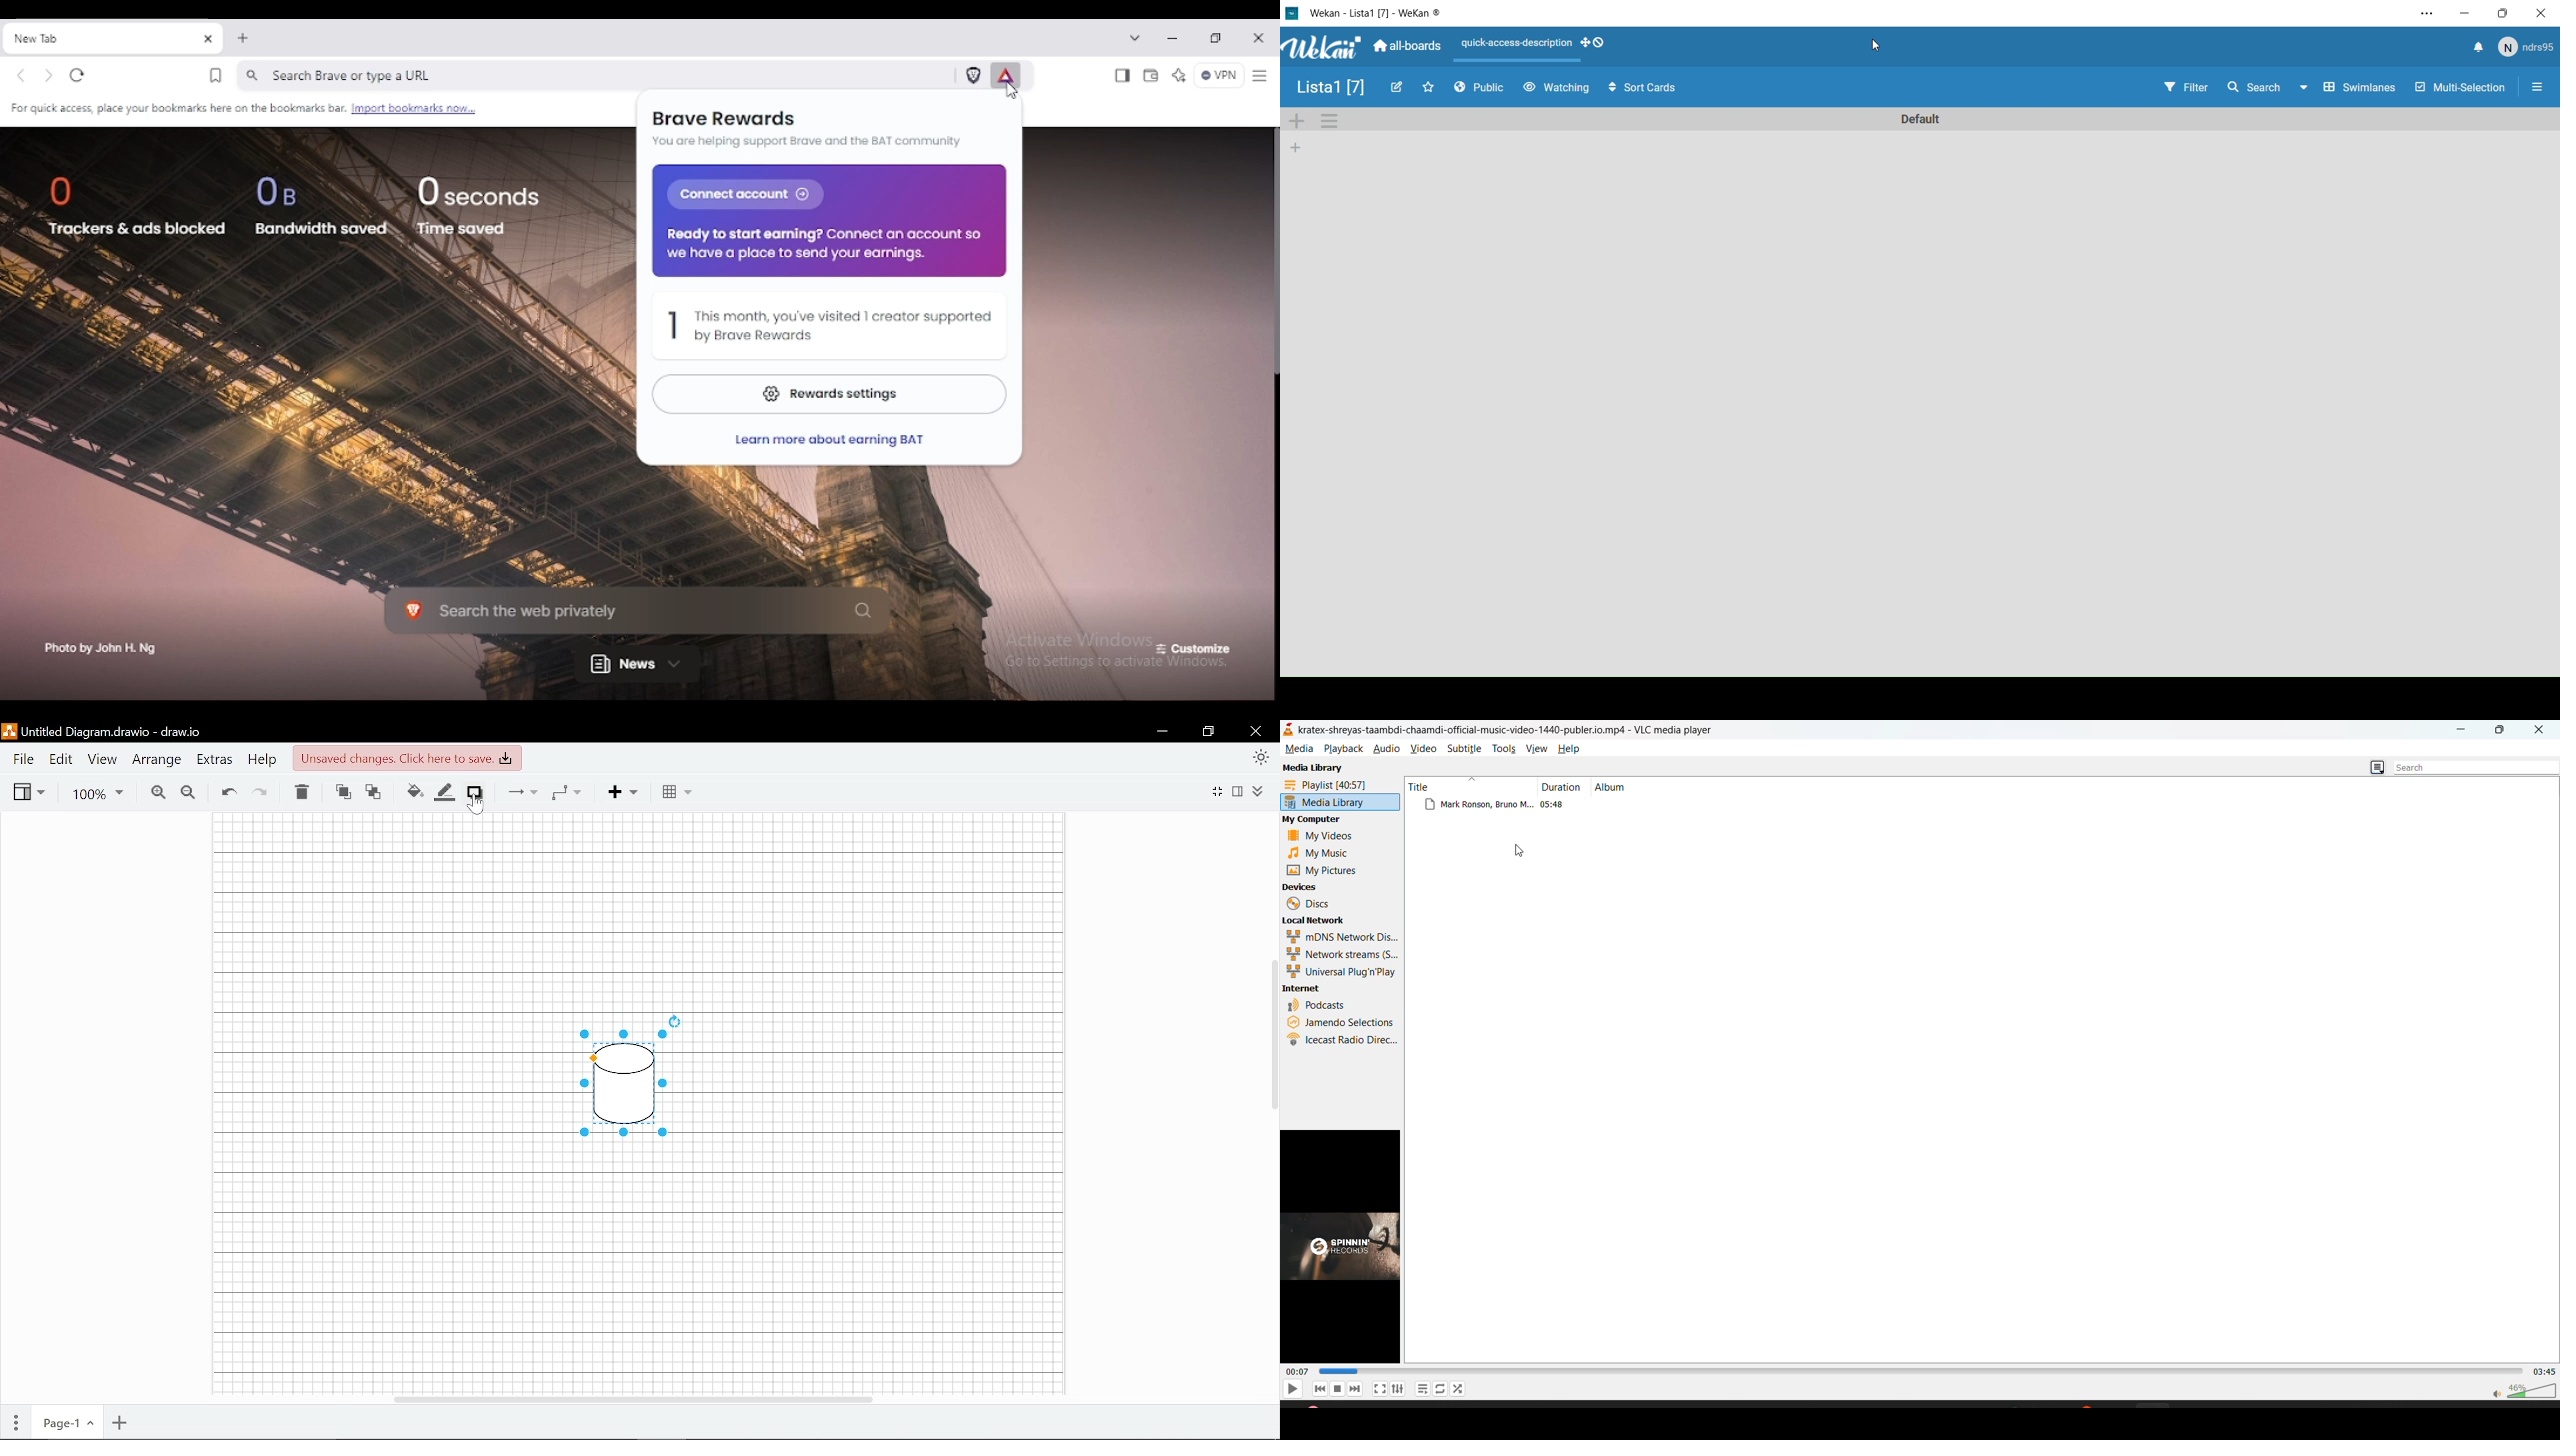 The height and width of the screenshot is (1456, 2576). Describe the element at coordinates (1258, 792) in the screenshot. I see `Expand/collapse` at that location.